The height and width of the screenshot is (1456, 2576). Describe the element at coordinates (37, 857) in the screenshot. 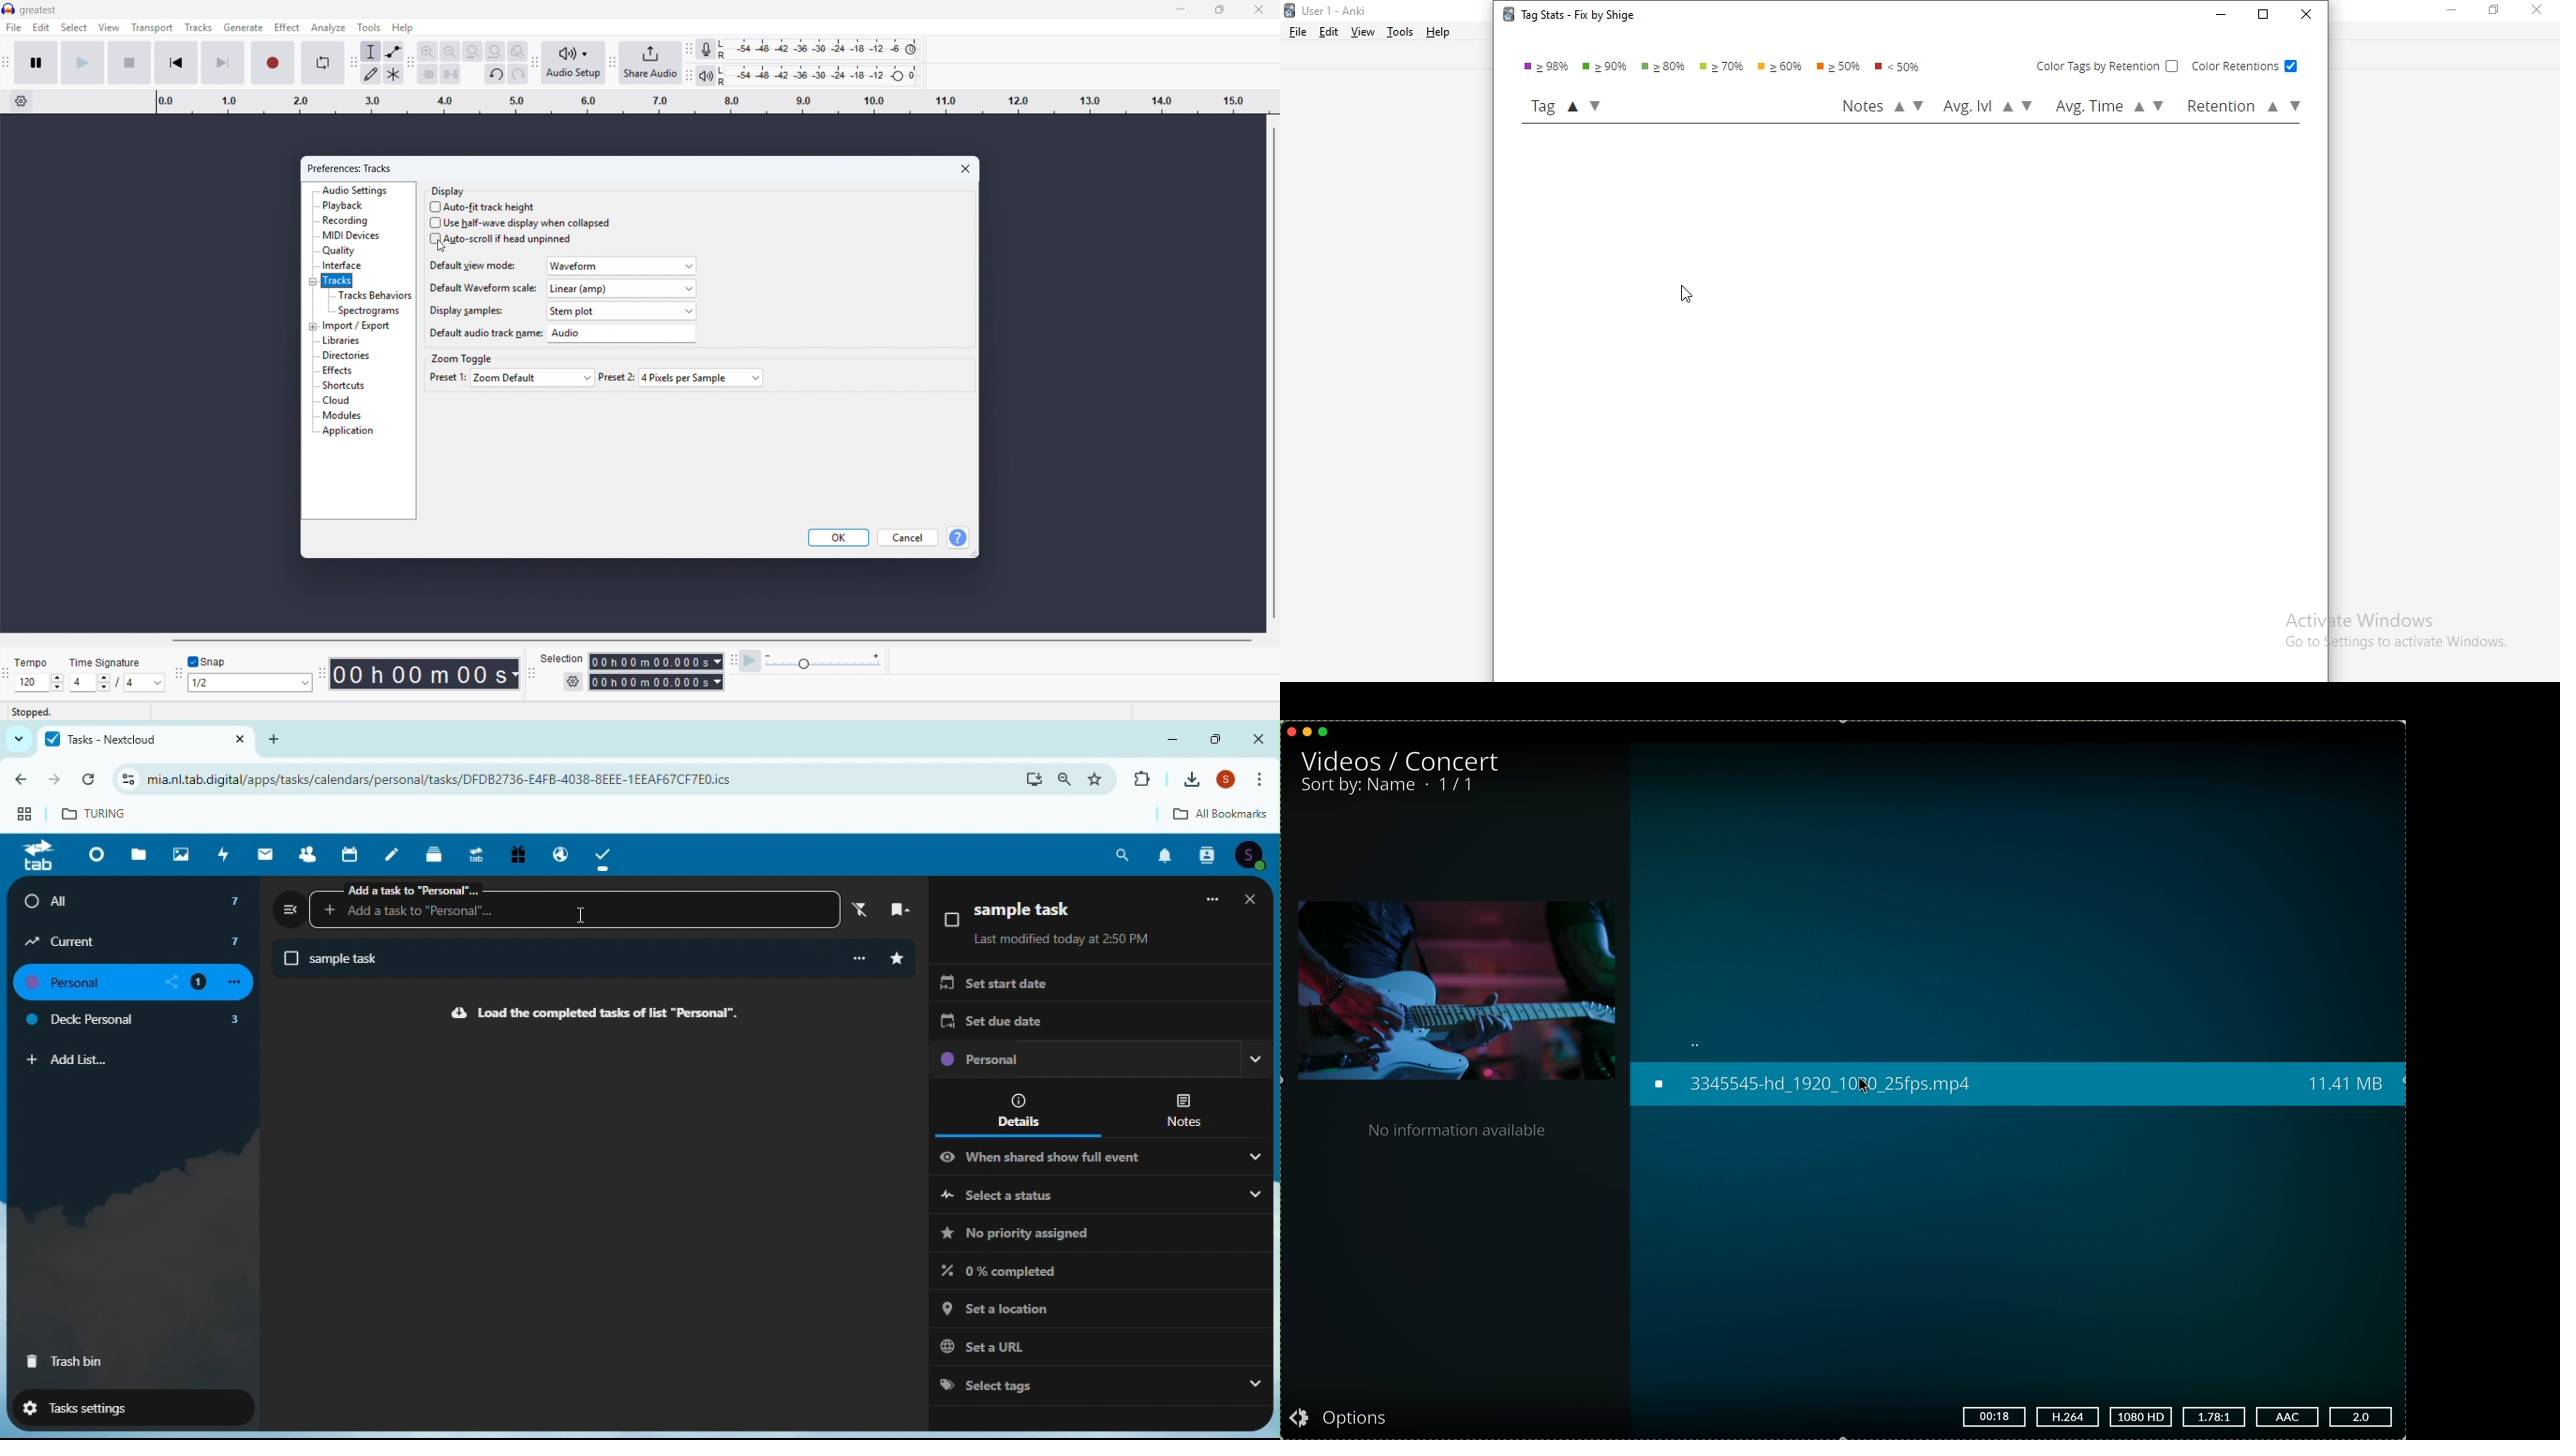

I see `tab` at that location.